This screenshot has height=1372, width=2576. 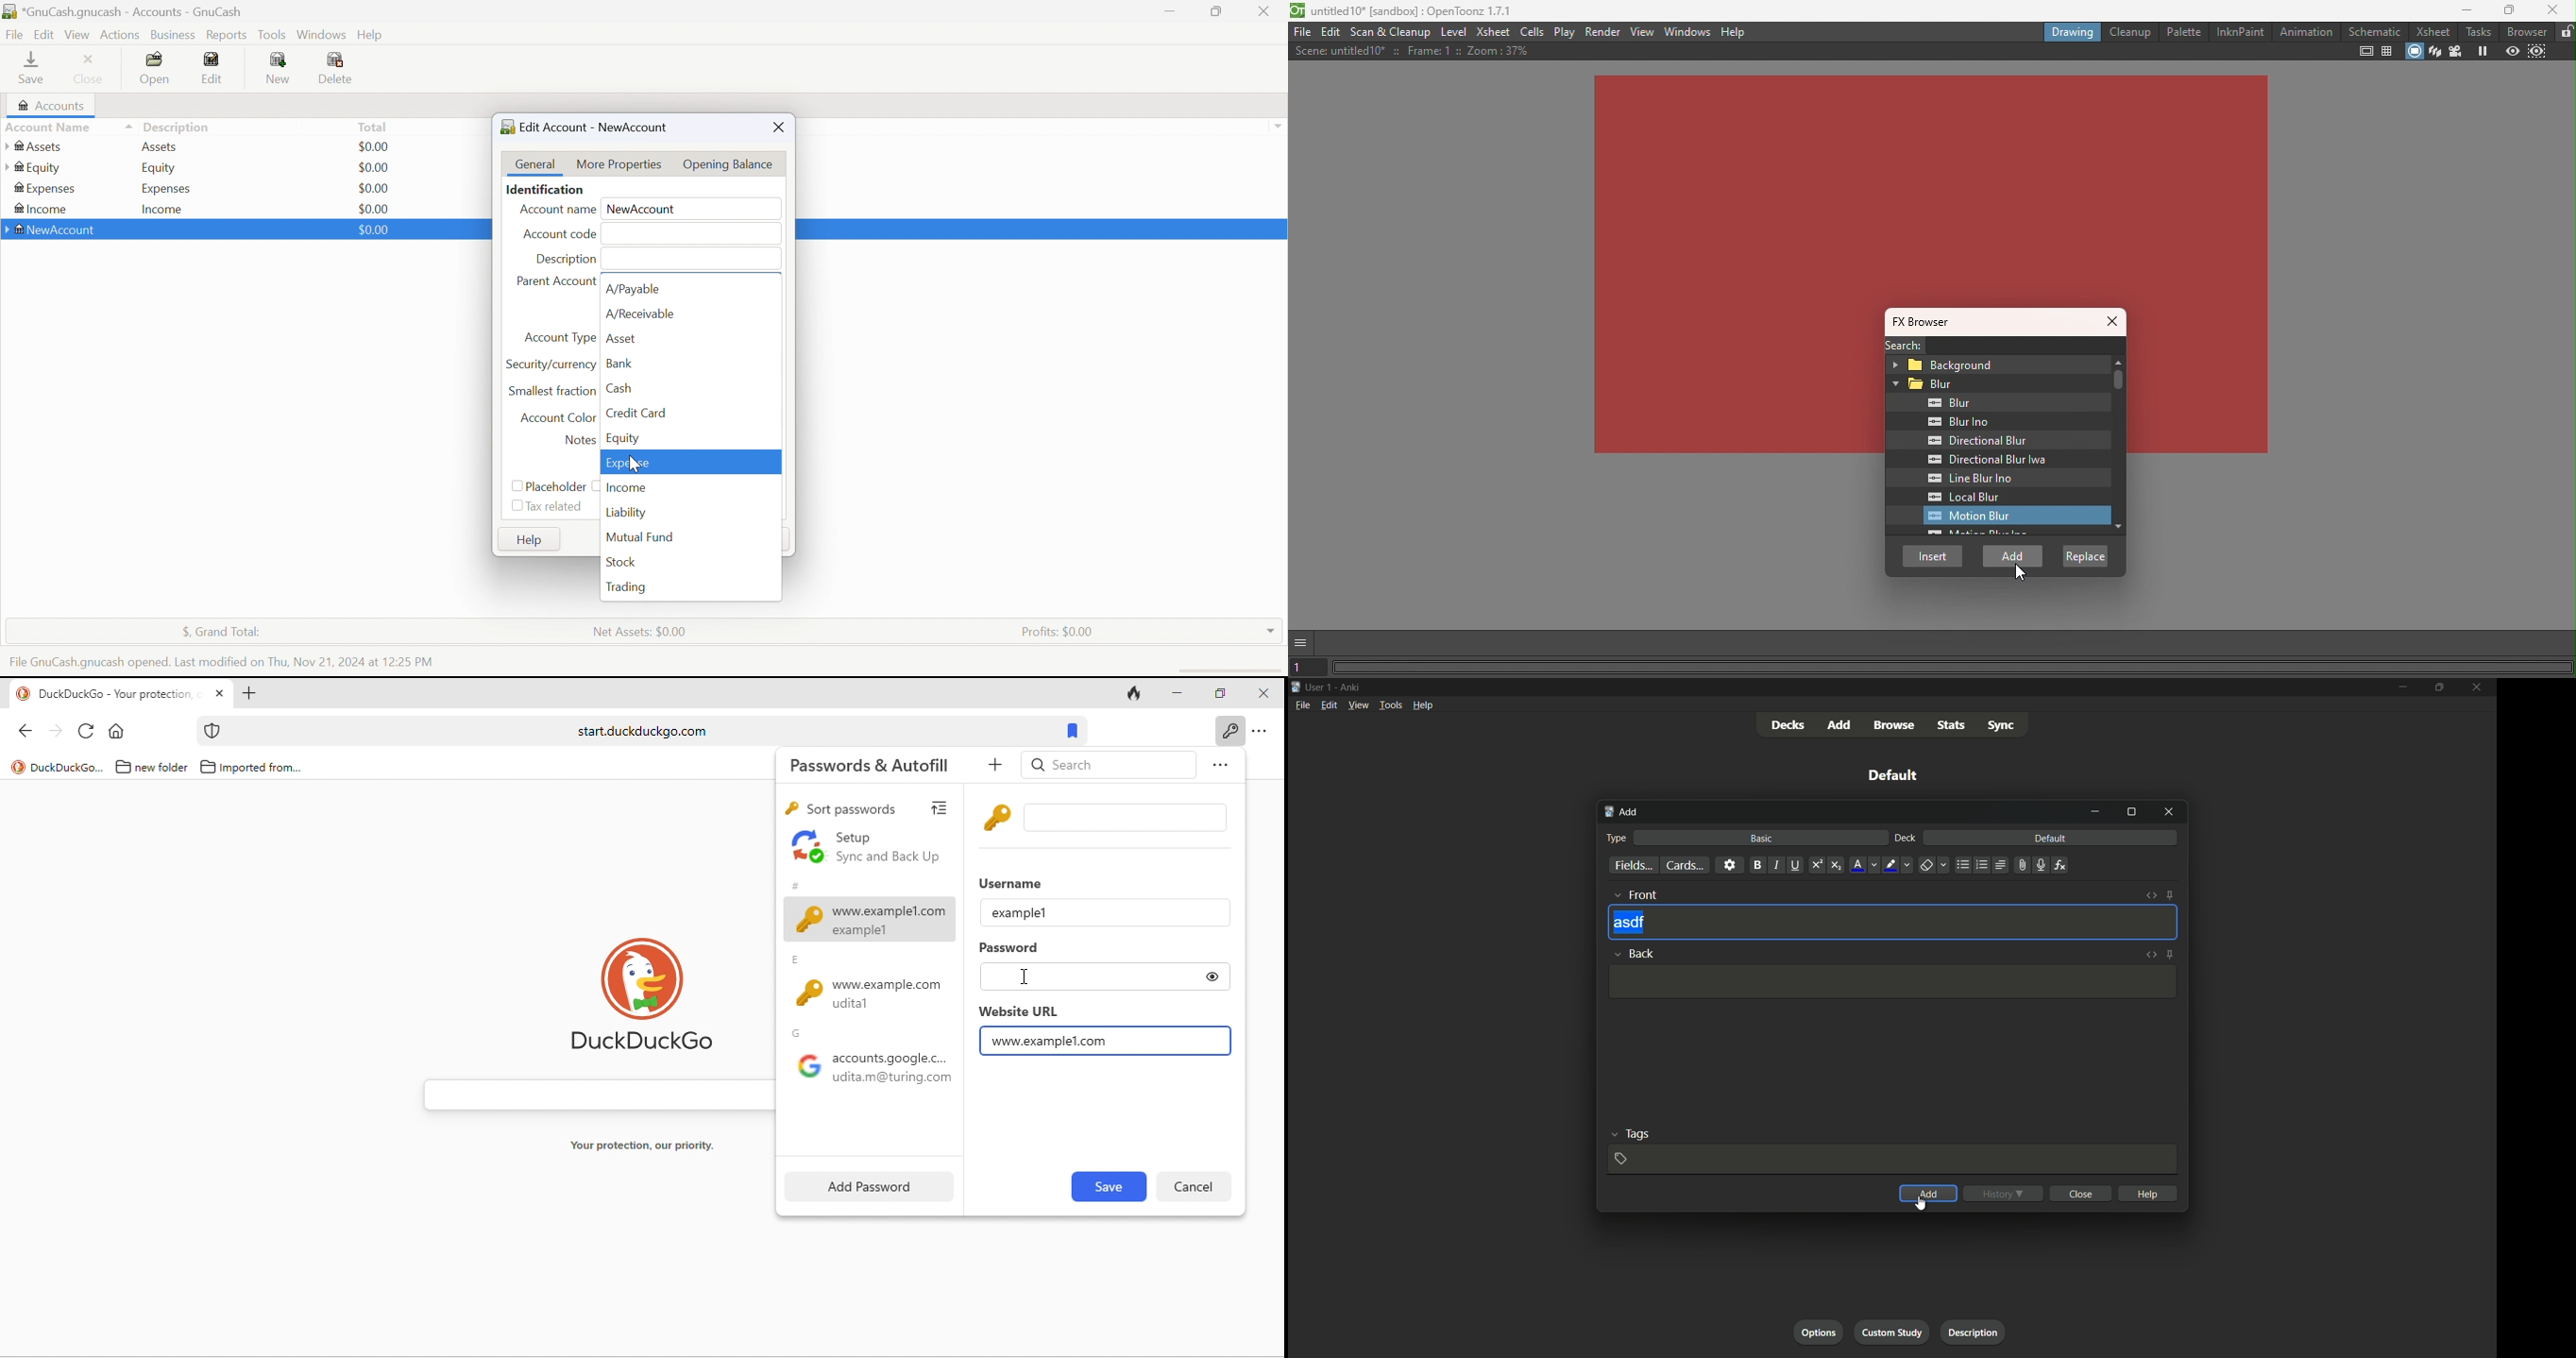 I want to click on tools, so click(x=1389, y=706).